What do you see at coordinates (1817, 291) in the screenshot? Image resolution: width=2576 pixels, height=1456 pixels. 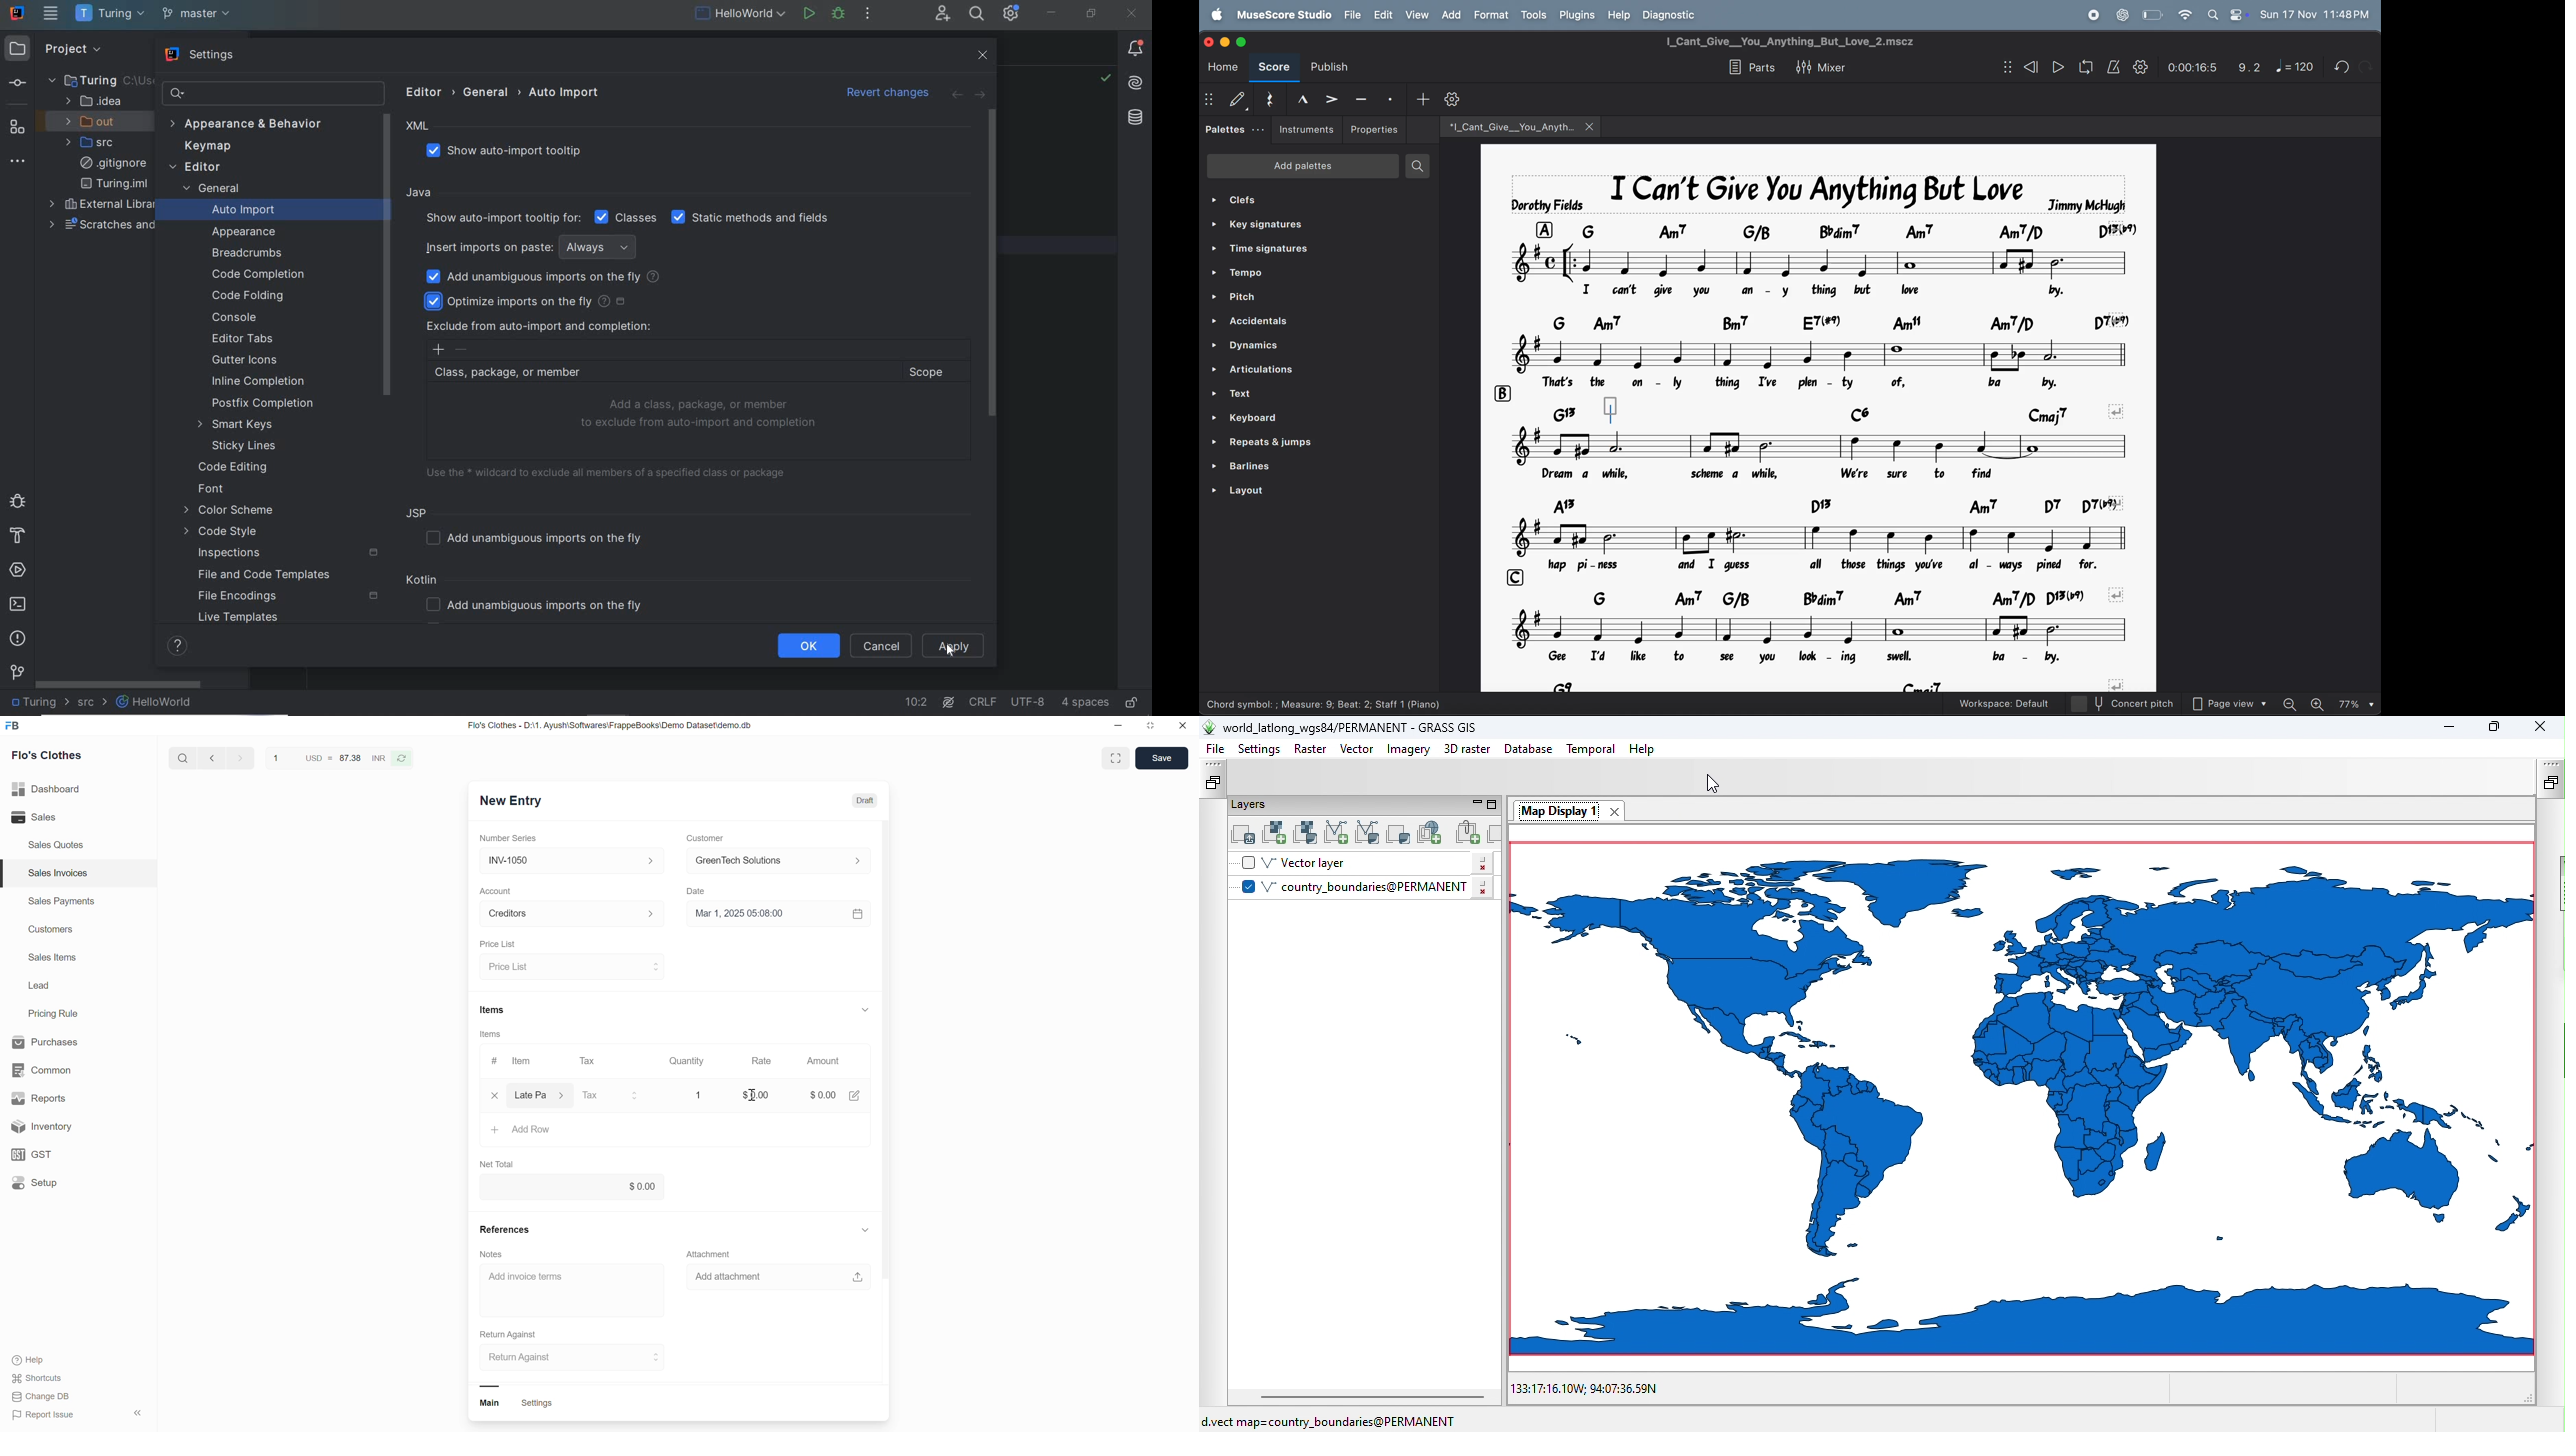 I see `lyrics` at bounding box center [1817, 291].